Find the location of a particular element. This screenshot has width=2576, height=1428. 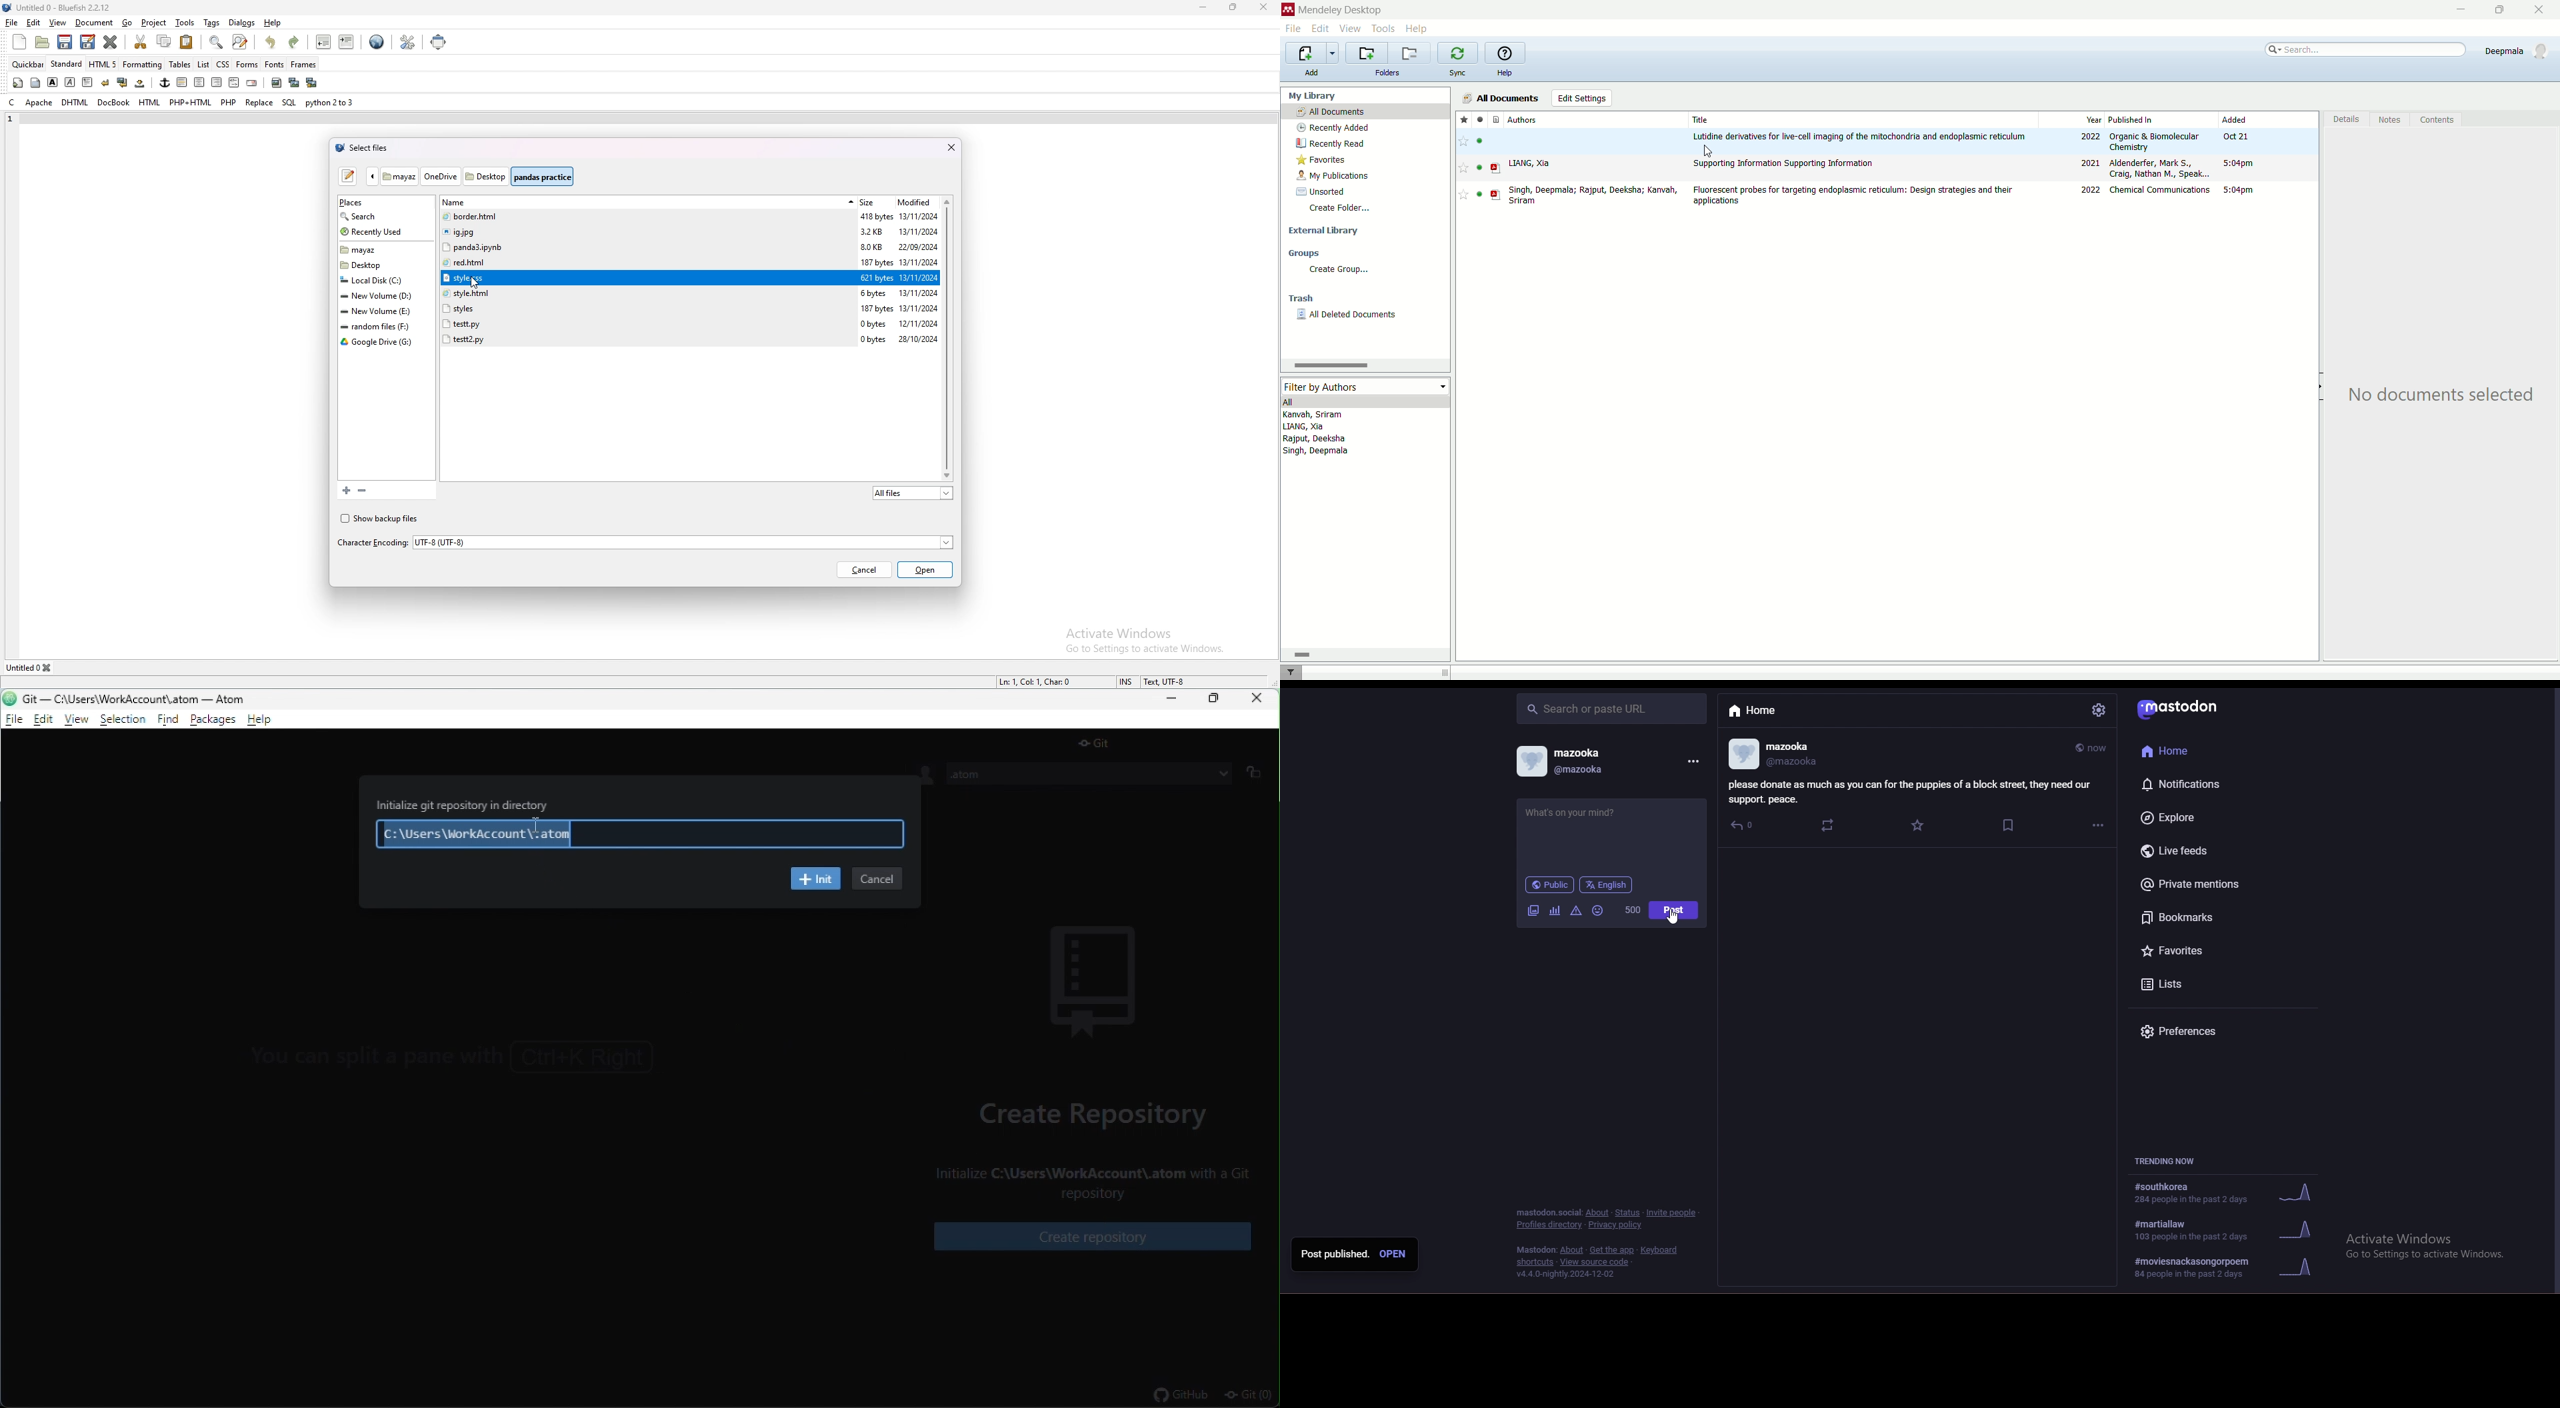

copy is located at coordinates (163, 41).